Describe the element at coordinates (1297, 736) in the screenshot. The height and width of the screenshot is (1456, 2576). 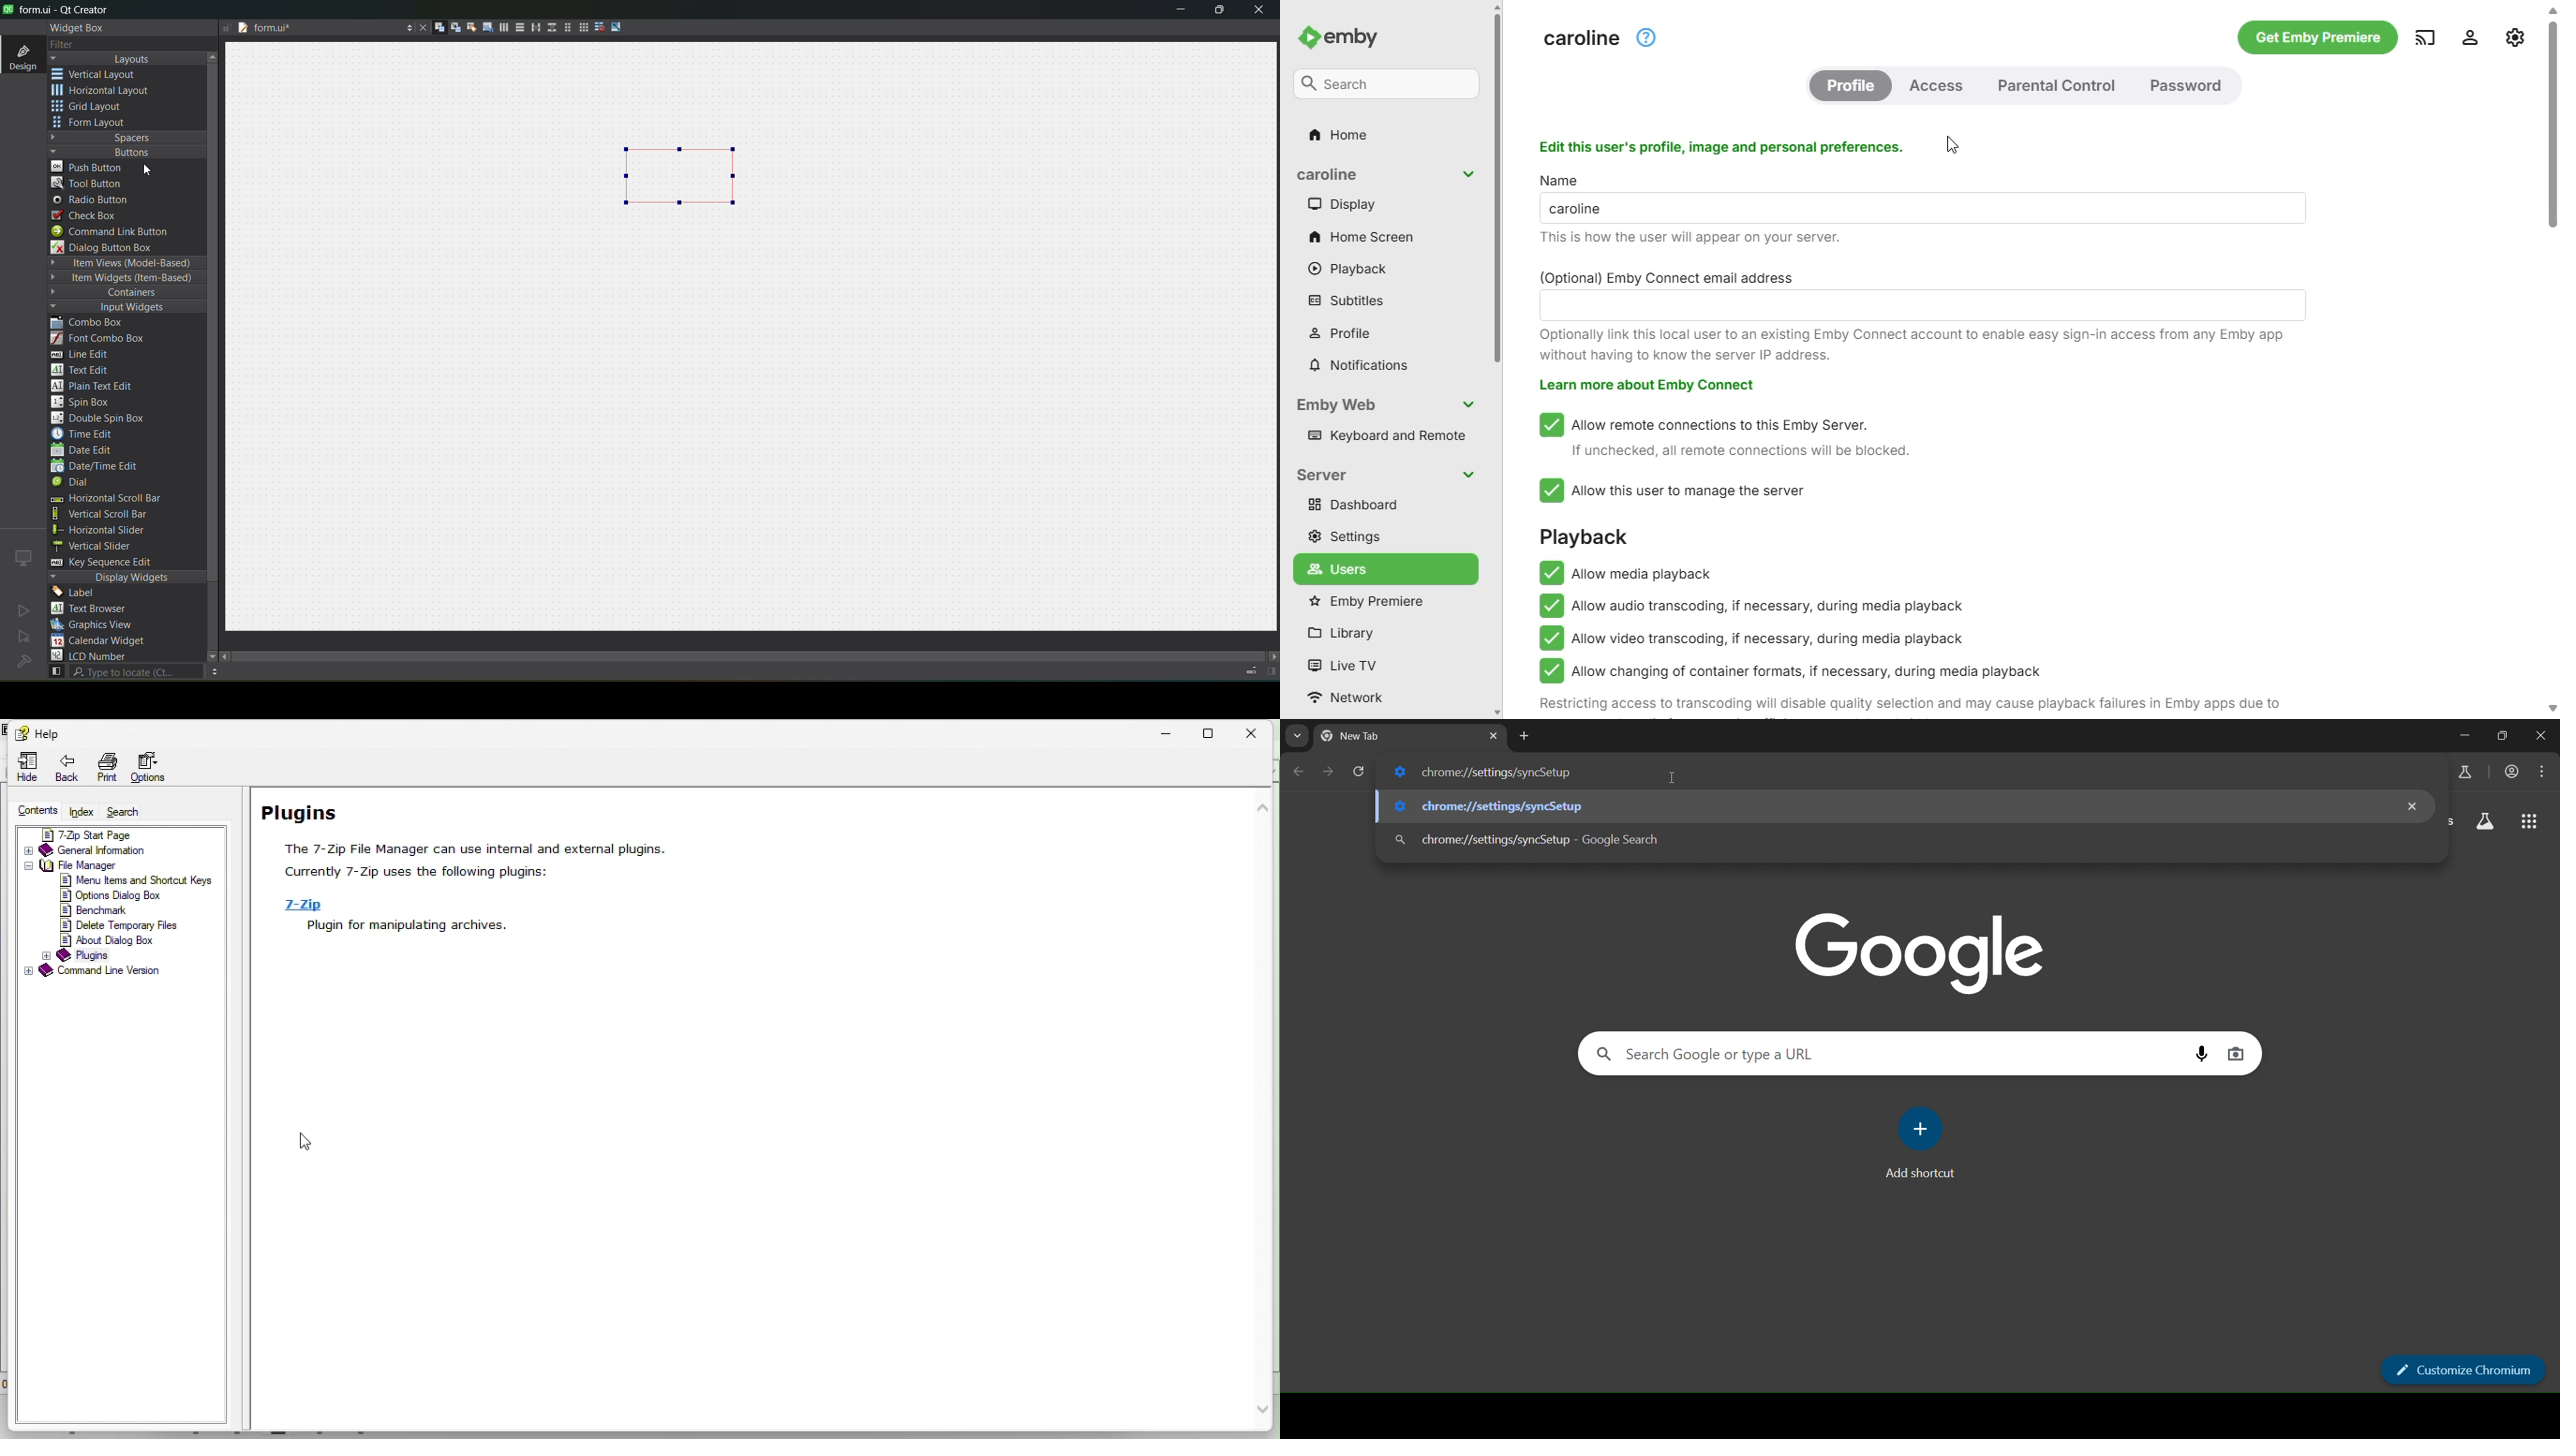
I see `search tabs` at that location.